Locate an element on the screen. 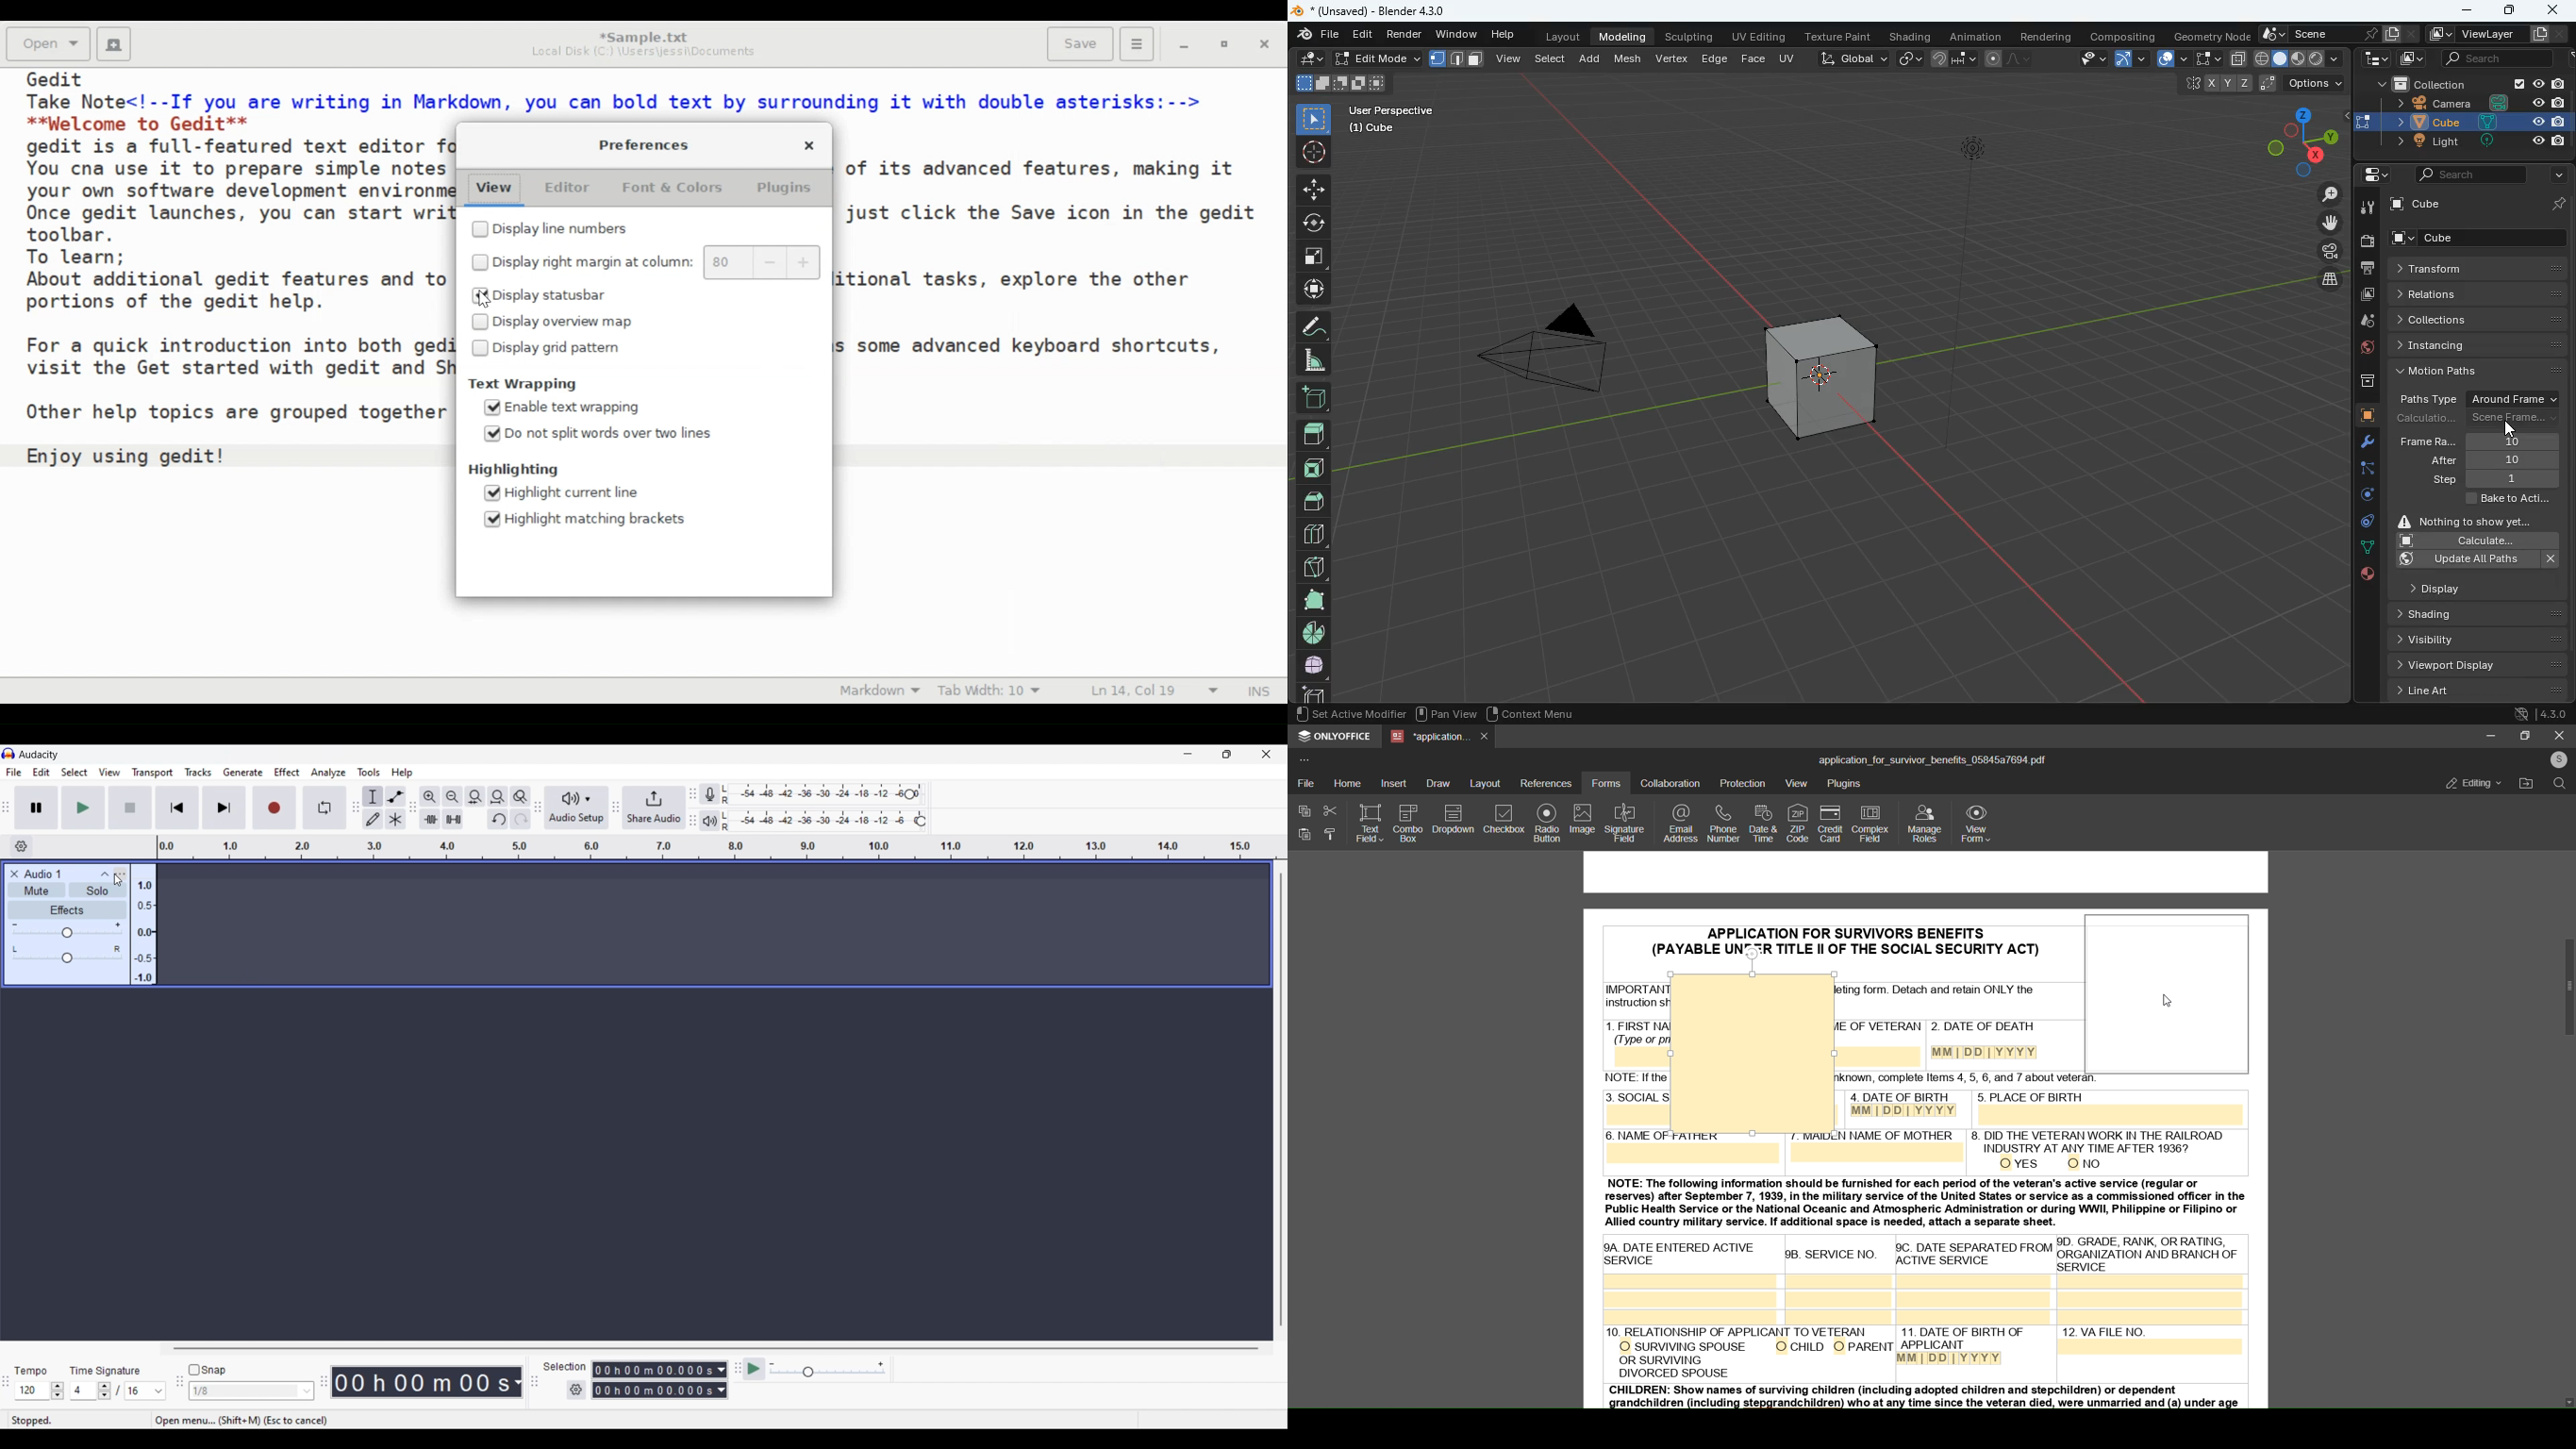 This screenshot has height=1456, width=2576. Pause is located at coordinates (36, 807).